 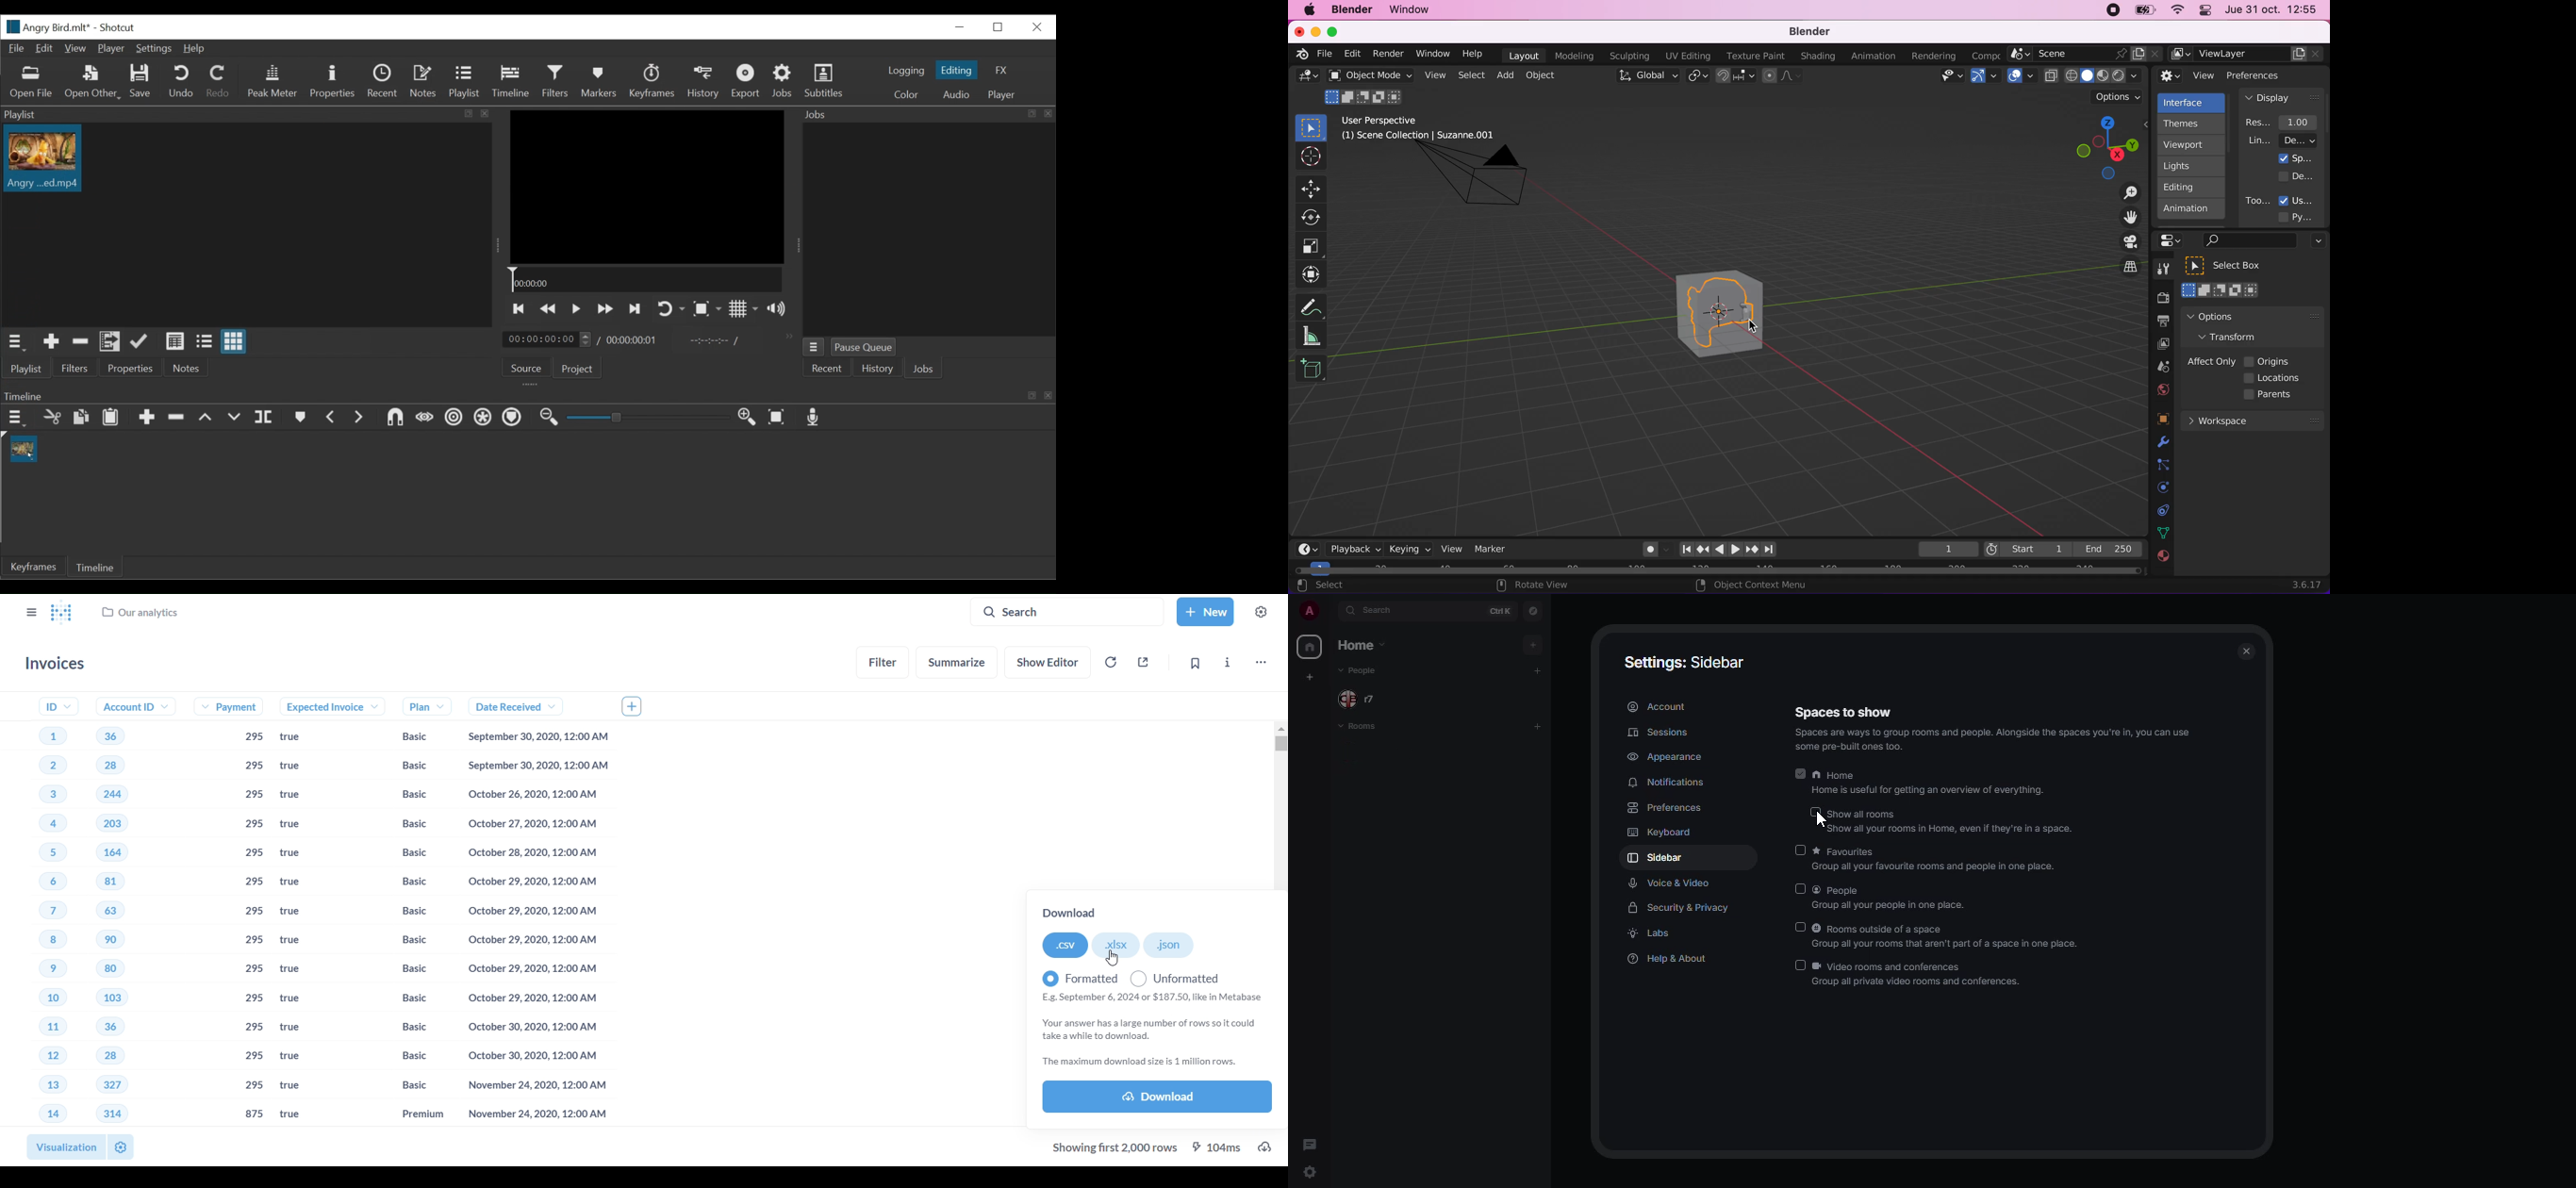 I want to click on Play backwards quickly, so click(x=549, y=309).